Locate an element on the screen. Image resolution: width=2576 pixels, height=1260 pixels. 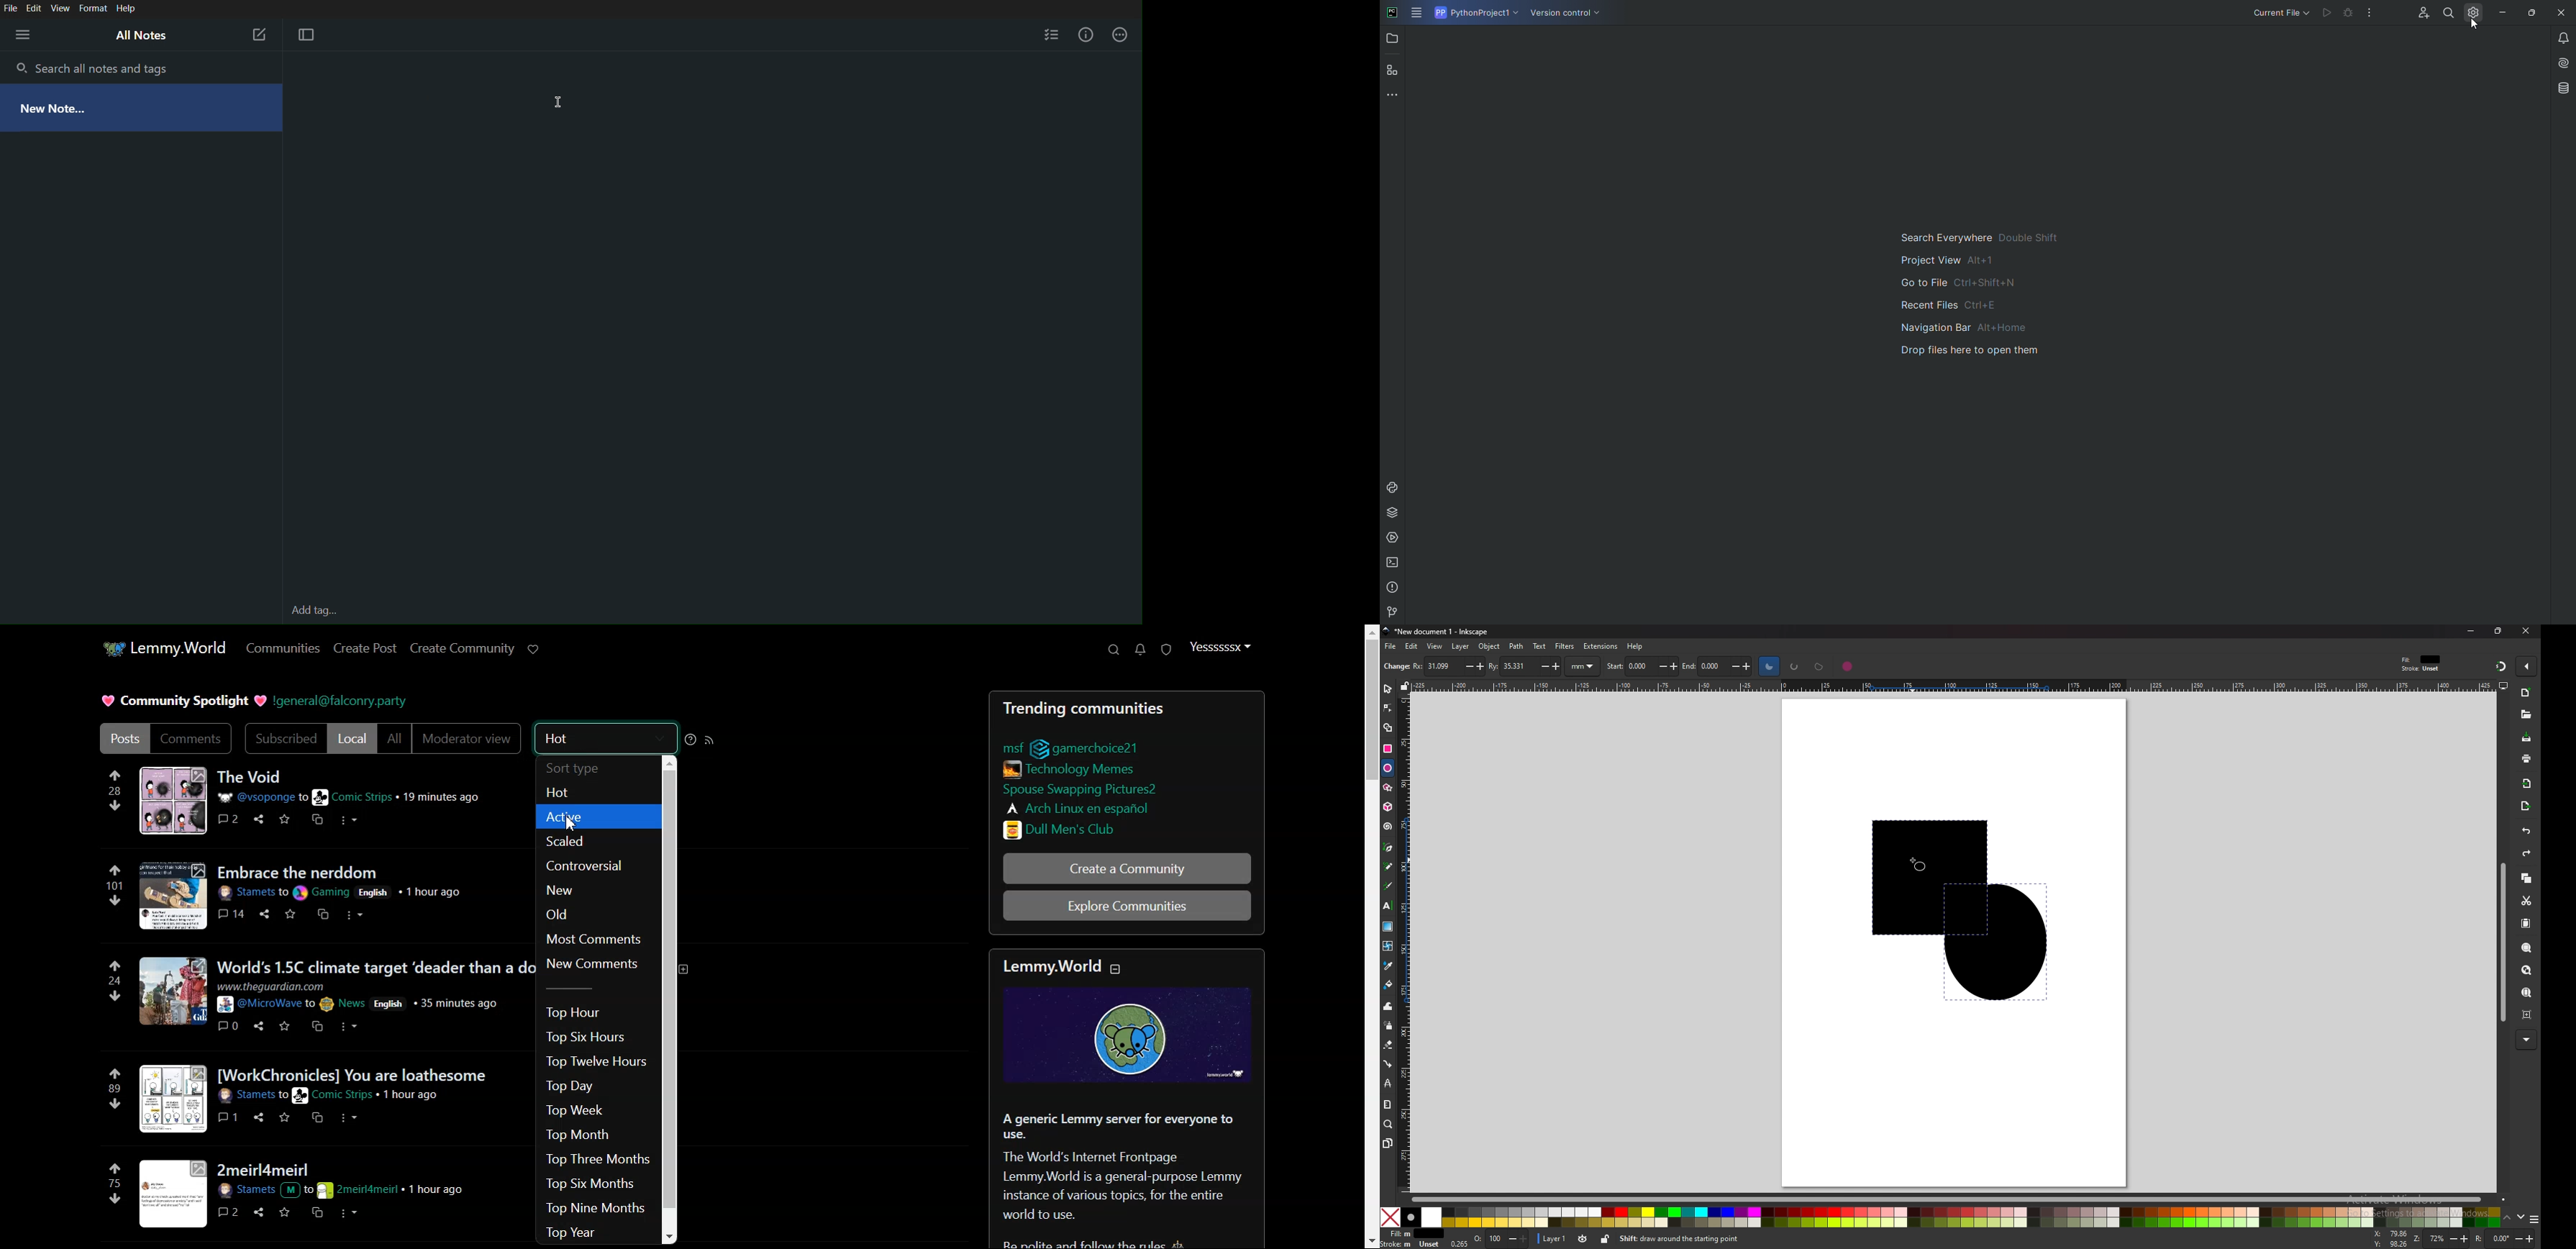
Current file is located at coordinates (2280, 12).